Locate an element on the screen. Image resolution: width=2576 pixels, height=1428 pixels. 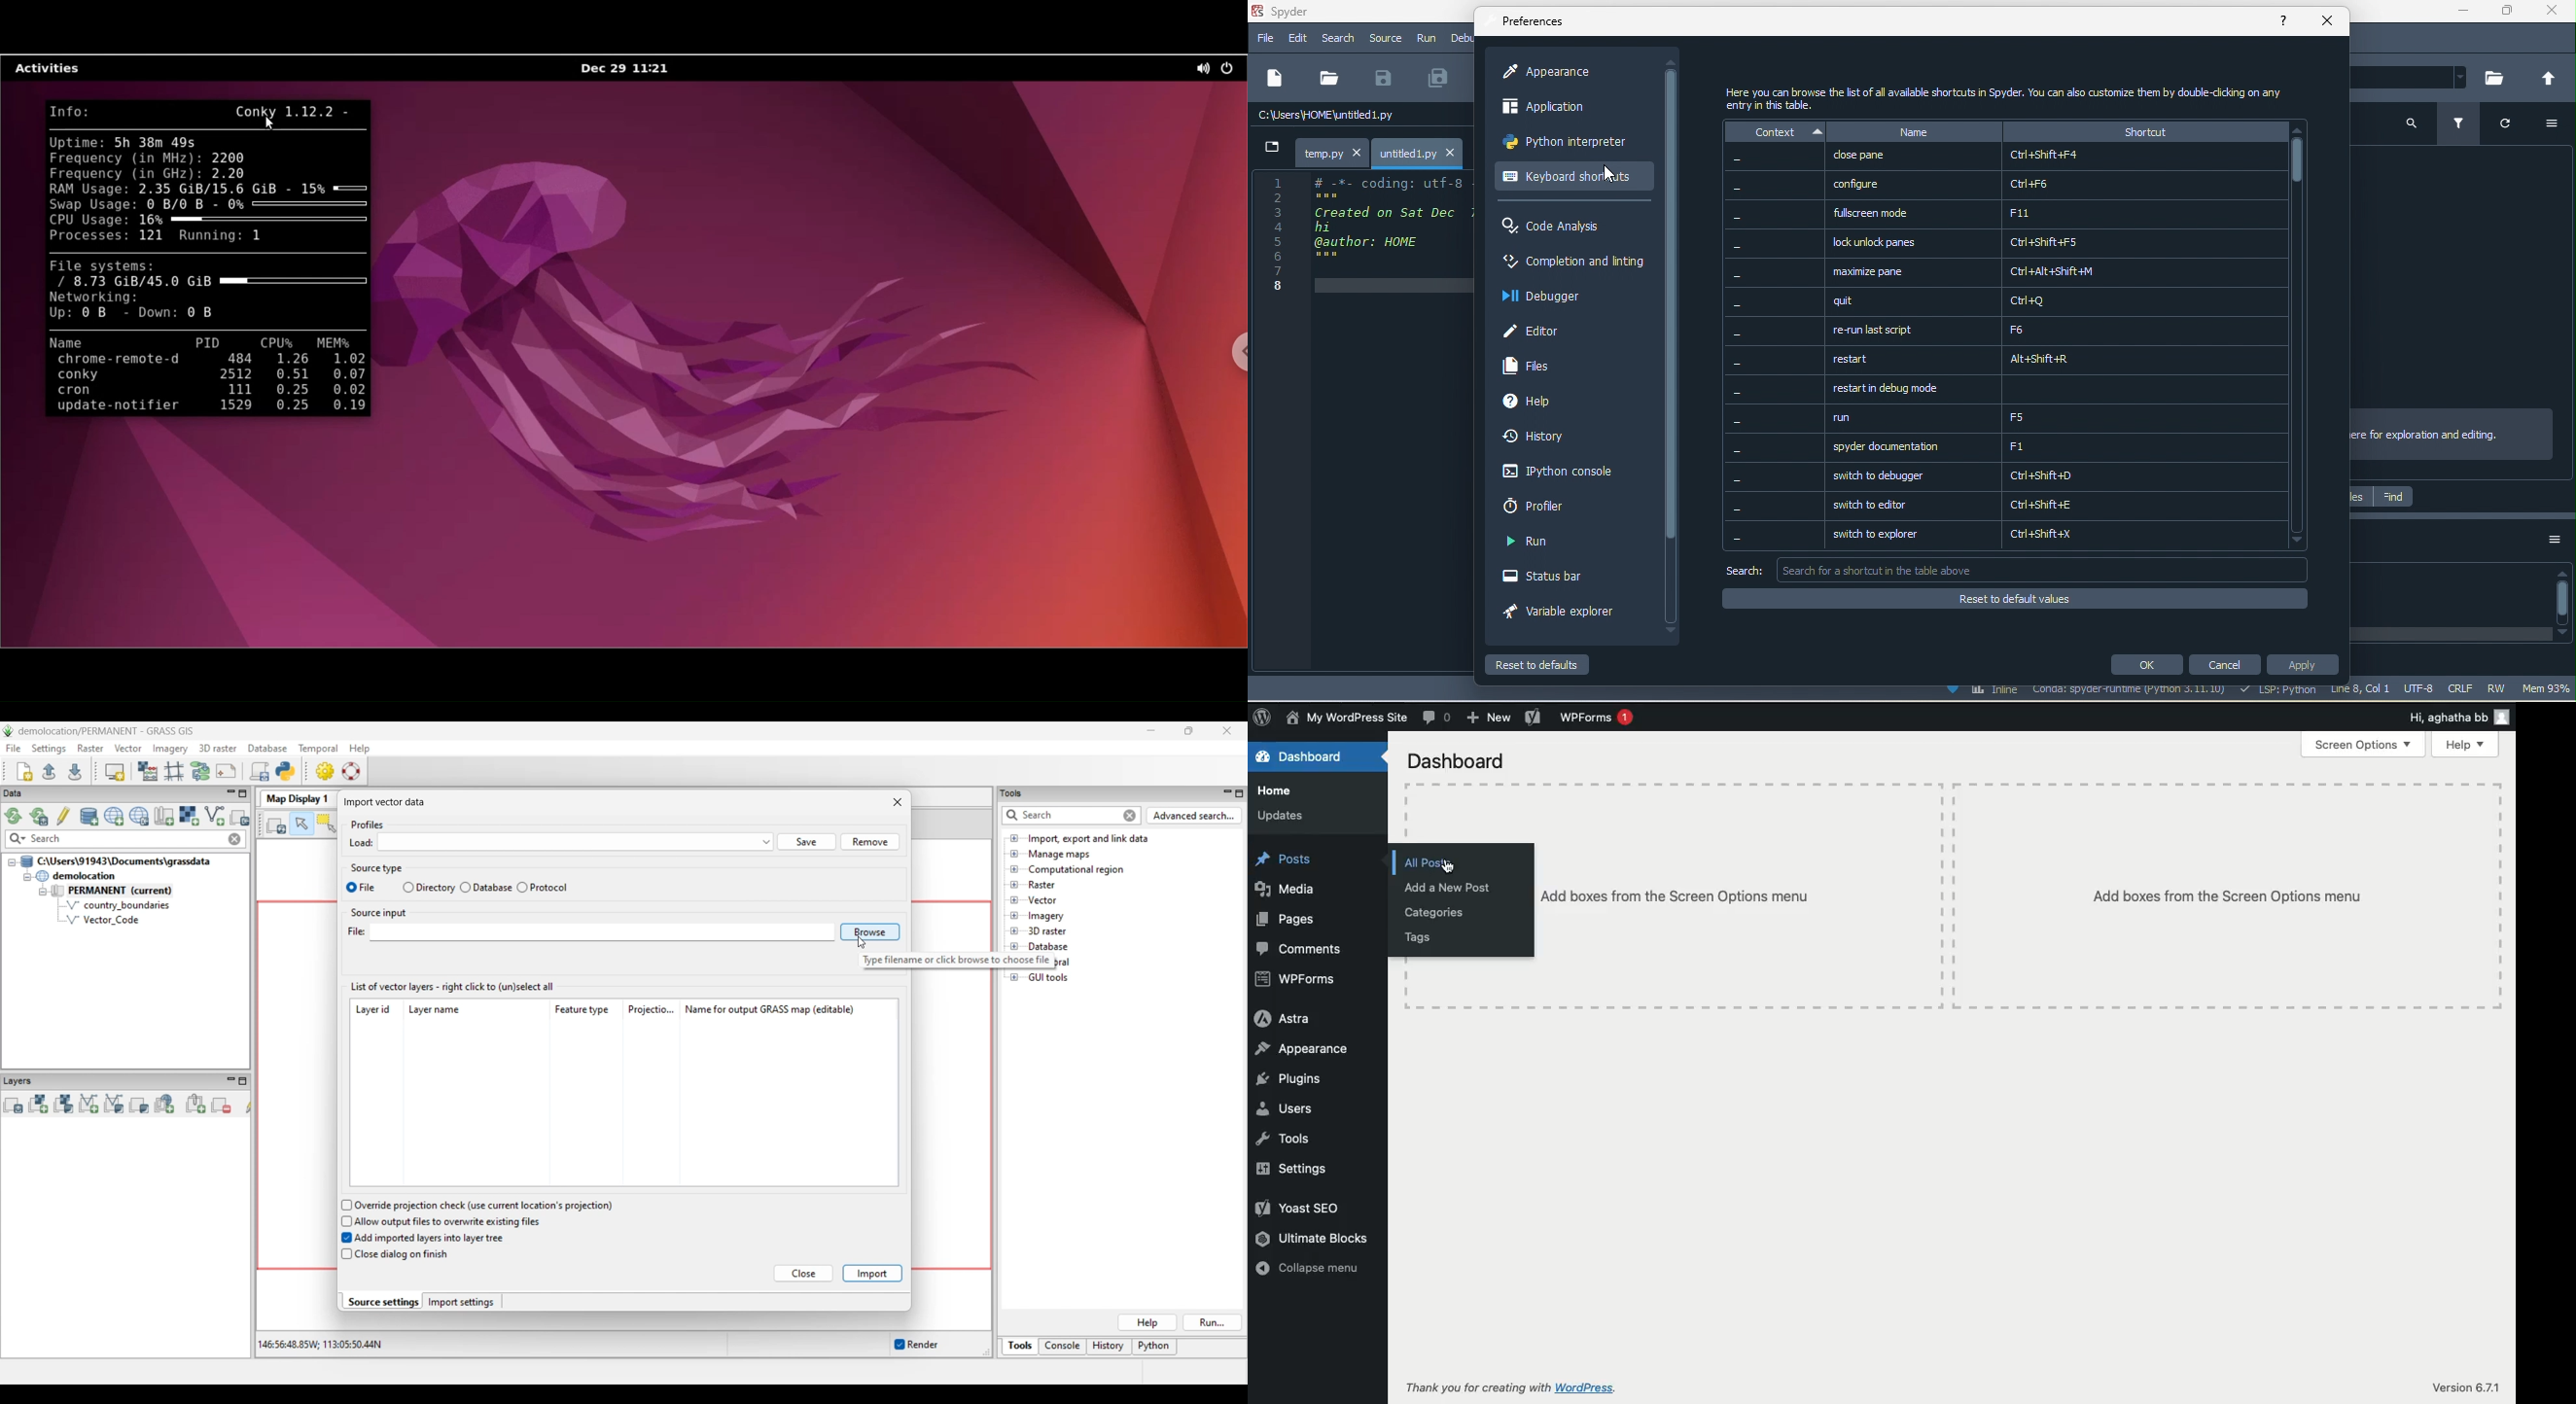
Custom sidebars is located at coordinates (1451, 870).